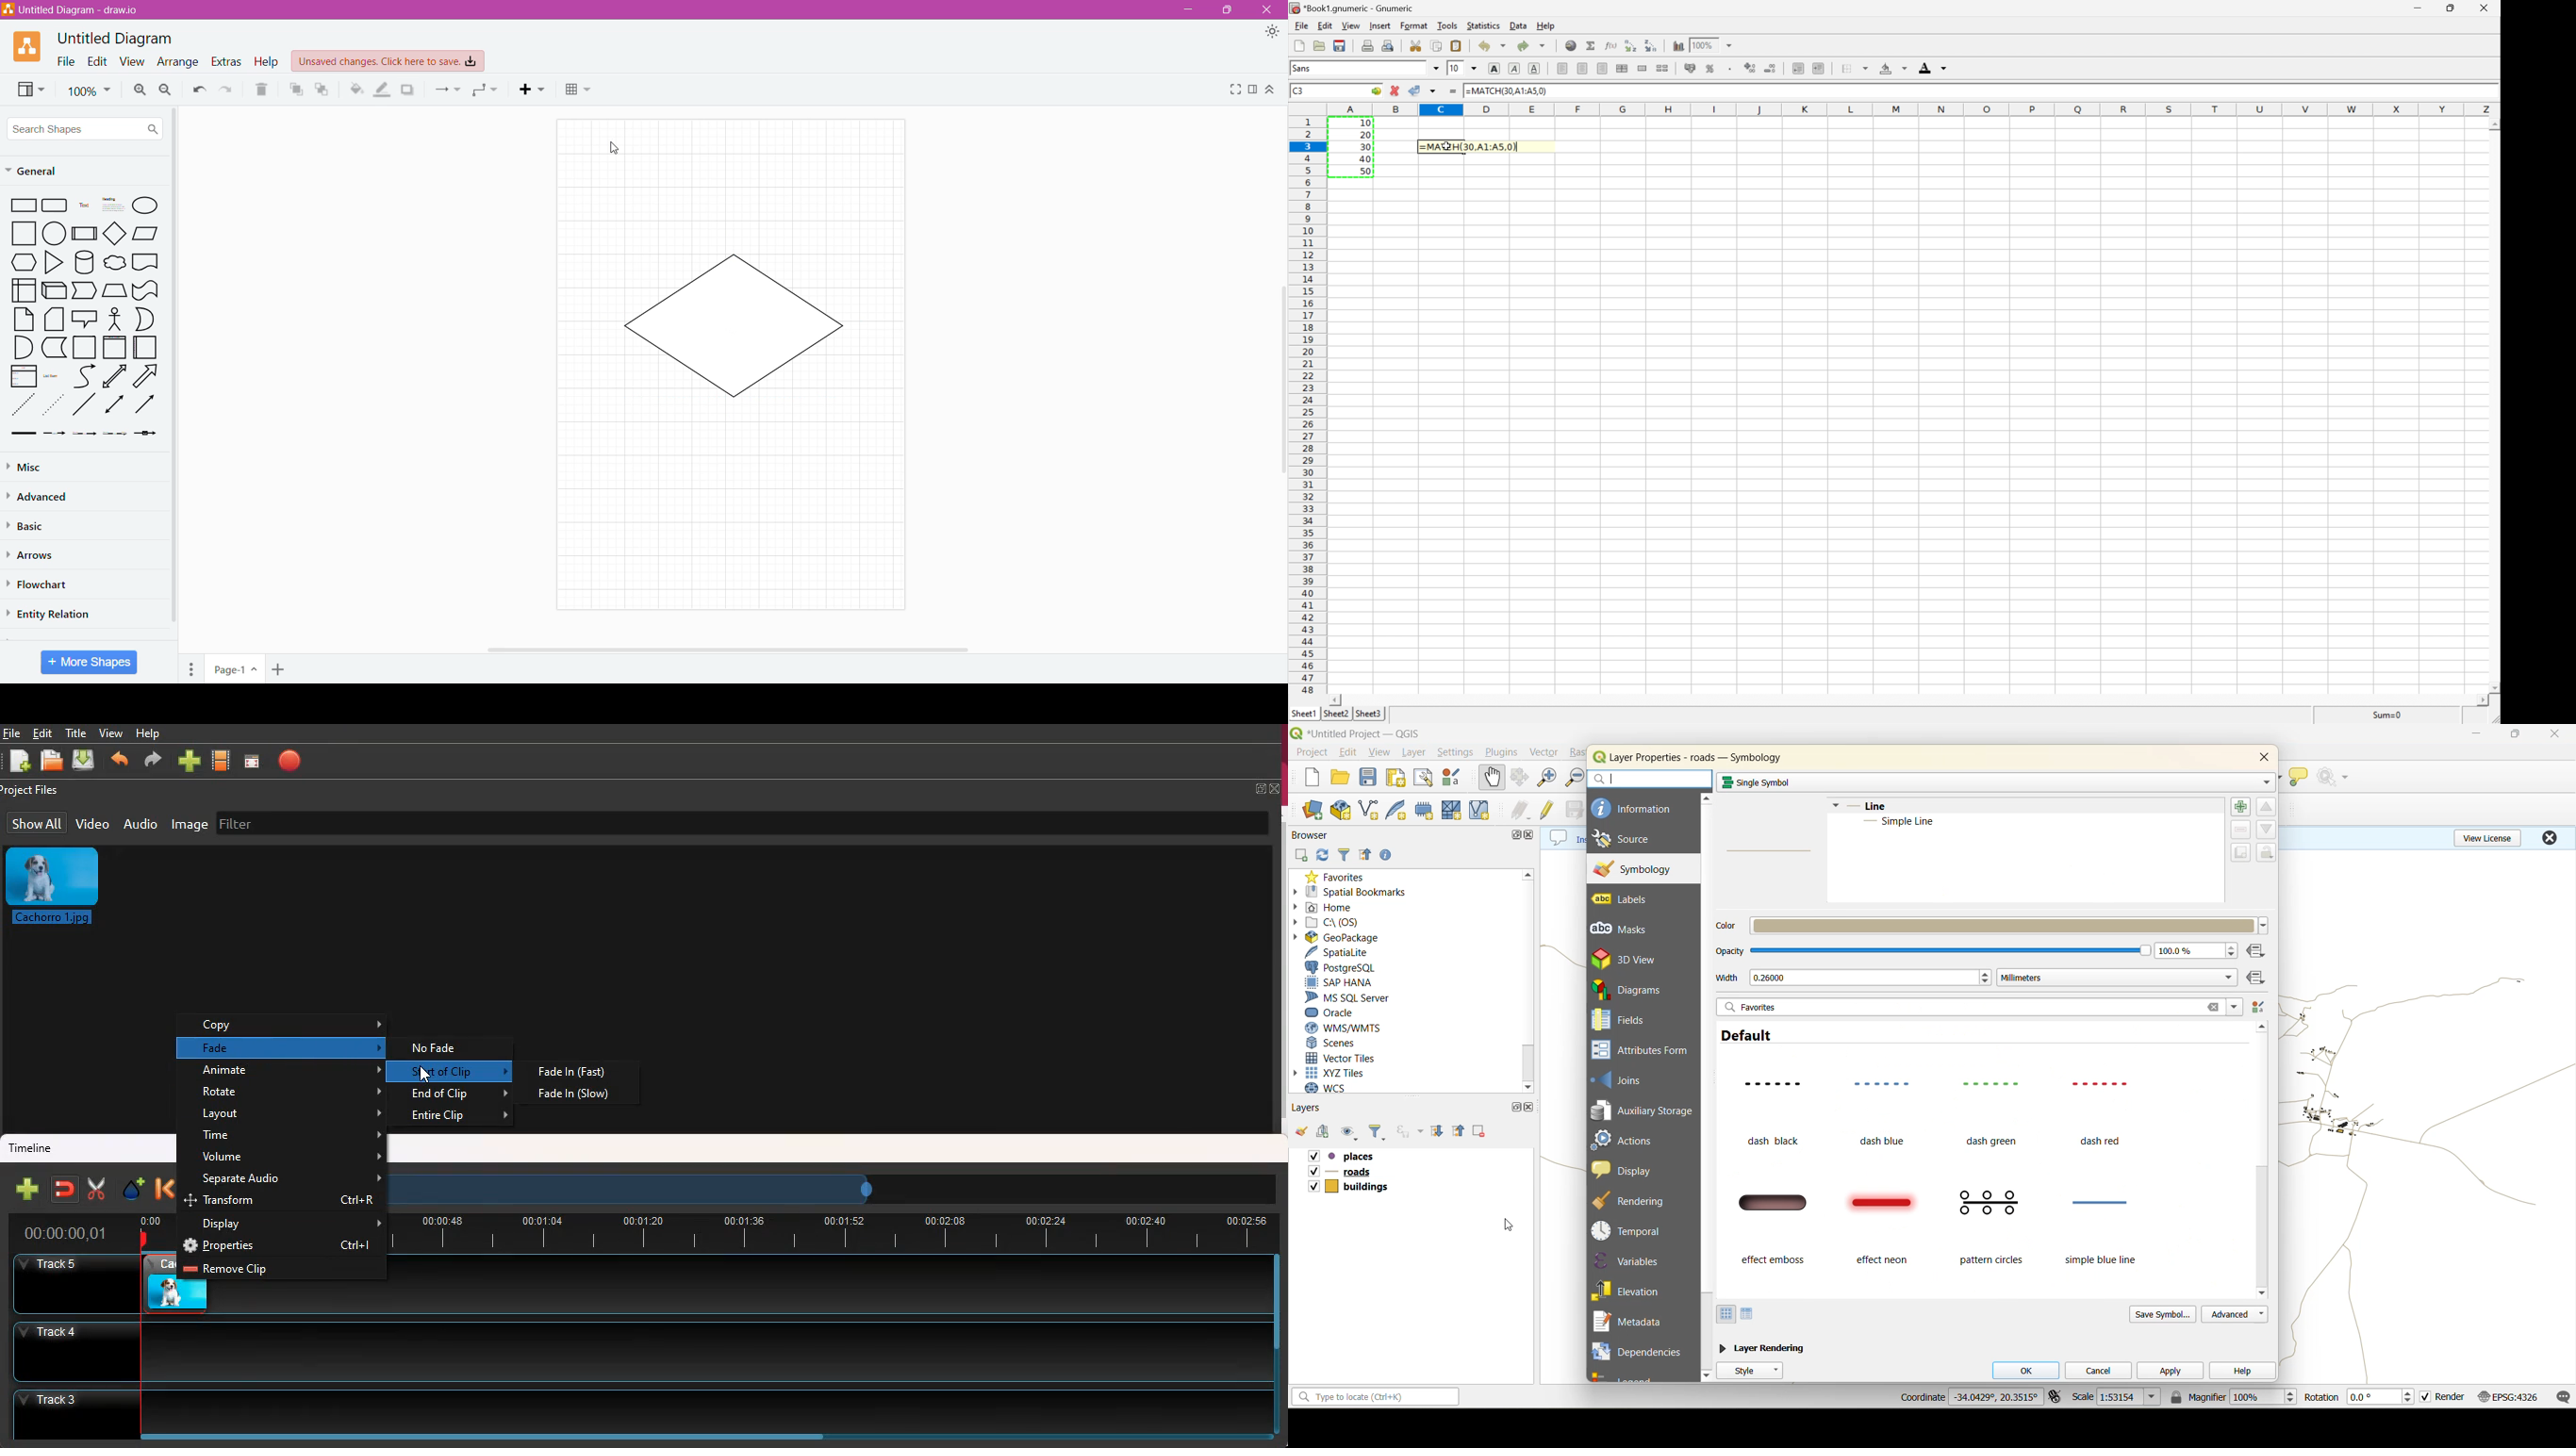 Image resolution: width=2576 pixels, height=1456 pixels. What do you see at coordinates (1506, 91) in the screenshot?
I see `=MATCH(30, A1:A5,0)` at bounding box center [1506, 91].